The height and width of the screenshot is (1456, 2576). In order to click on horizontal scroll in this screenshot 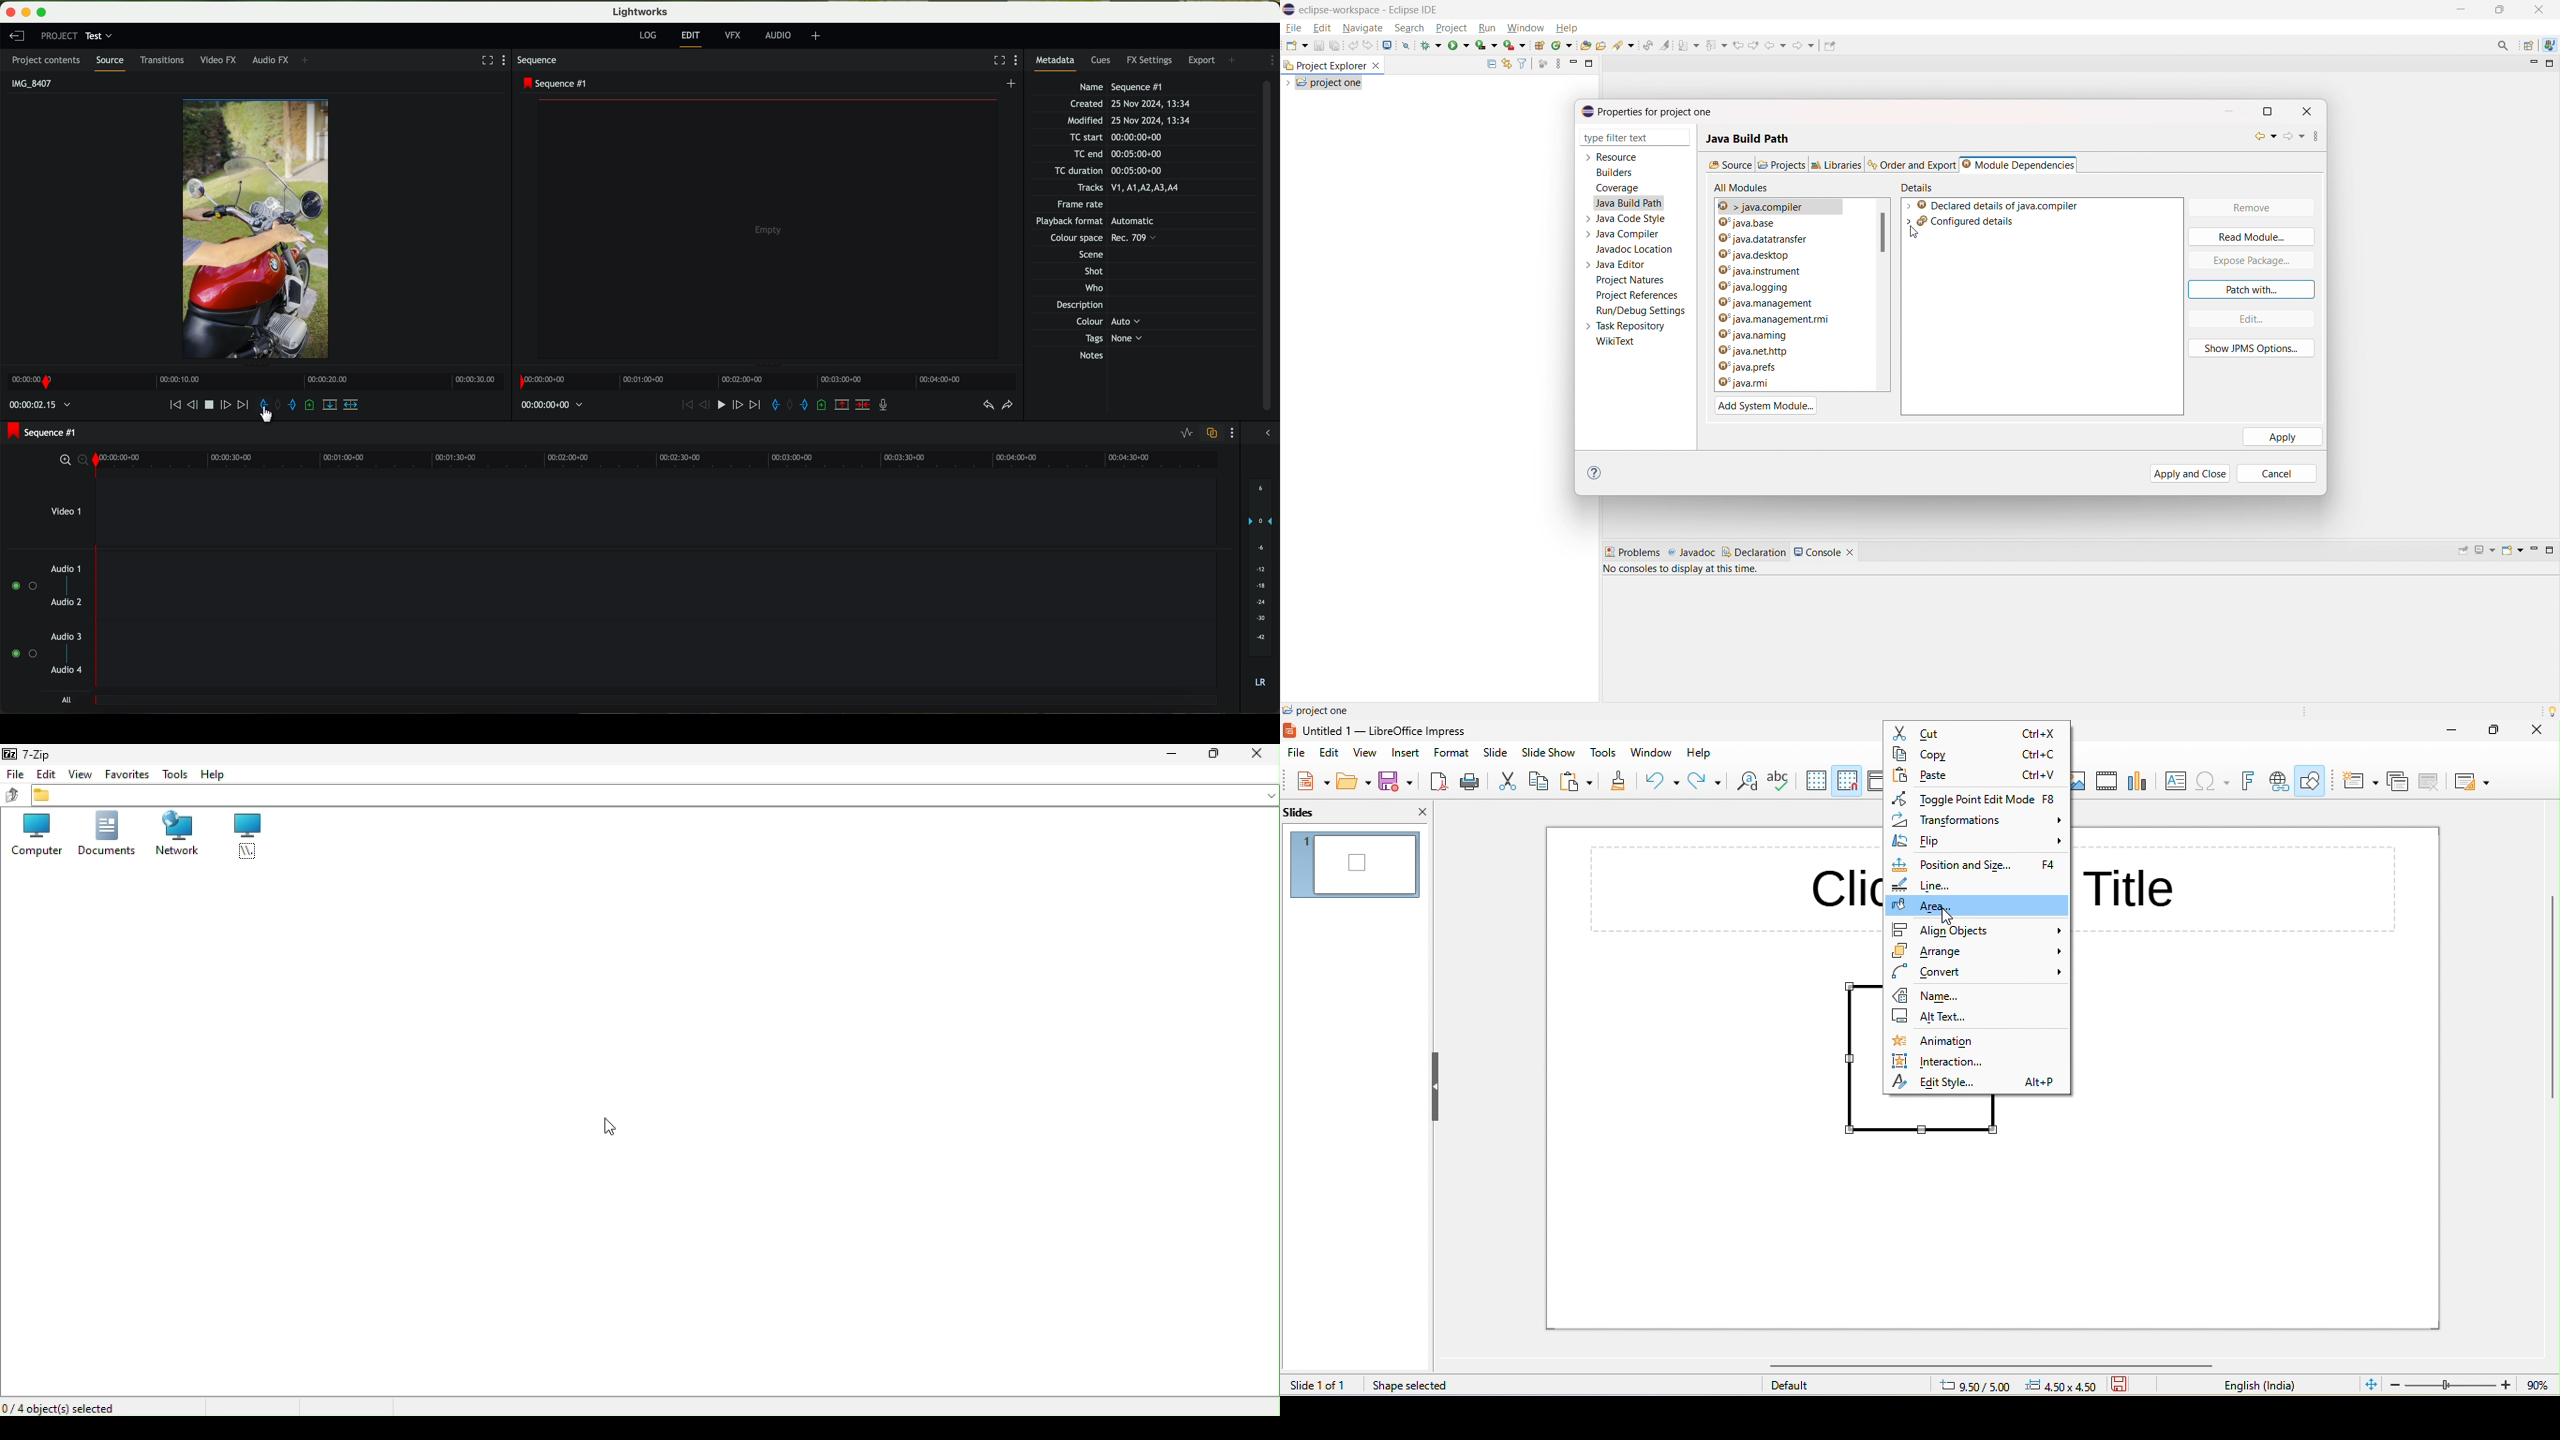, I will do `click(1974, 1366)`.